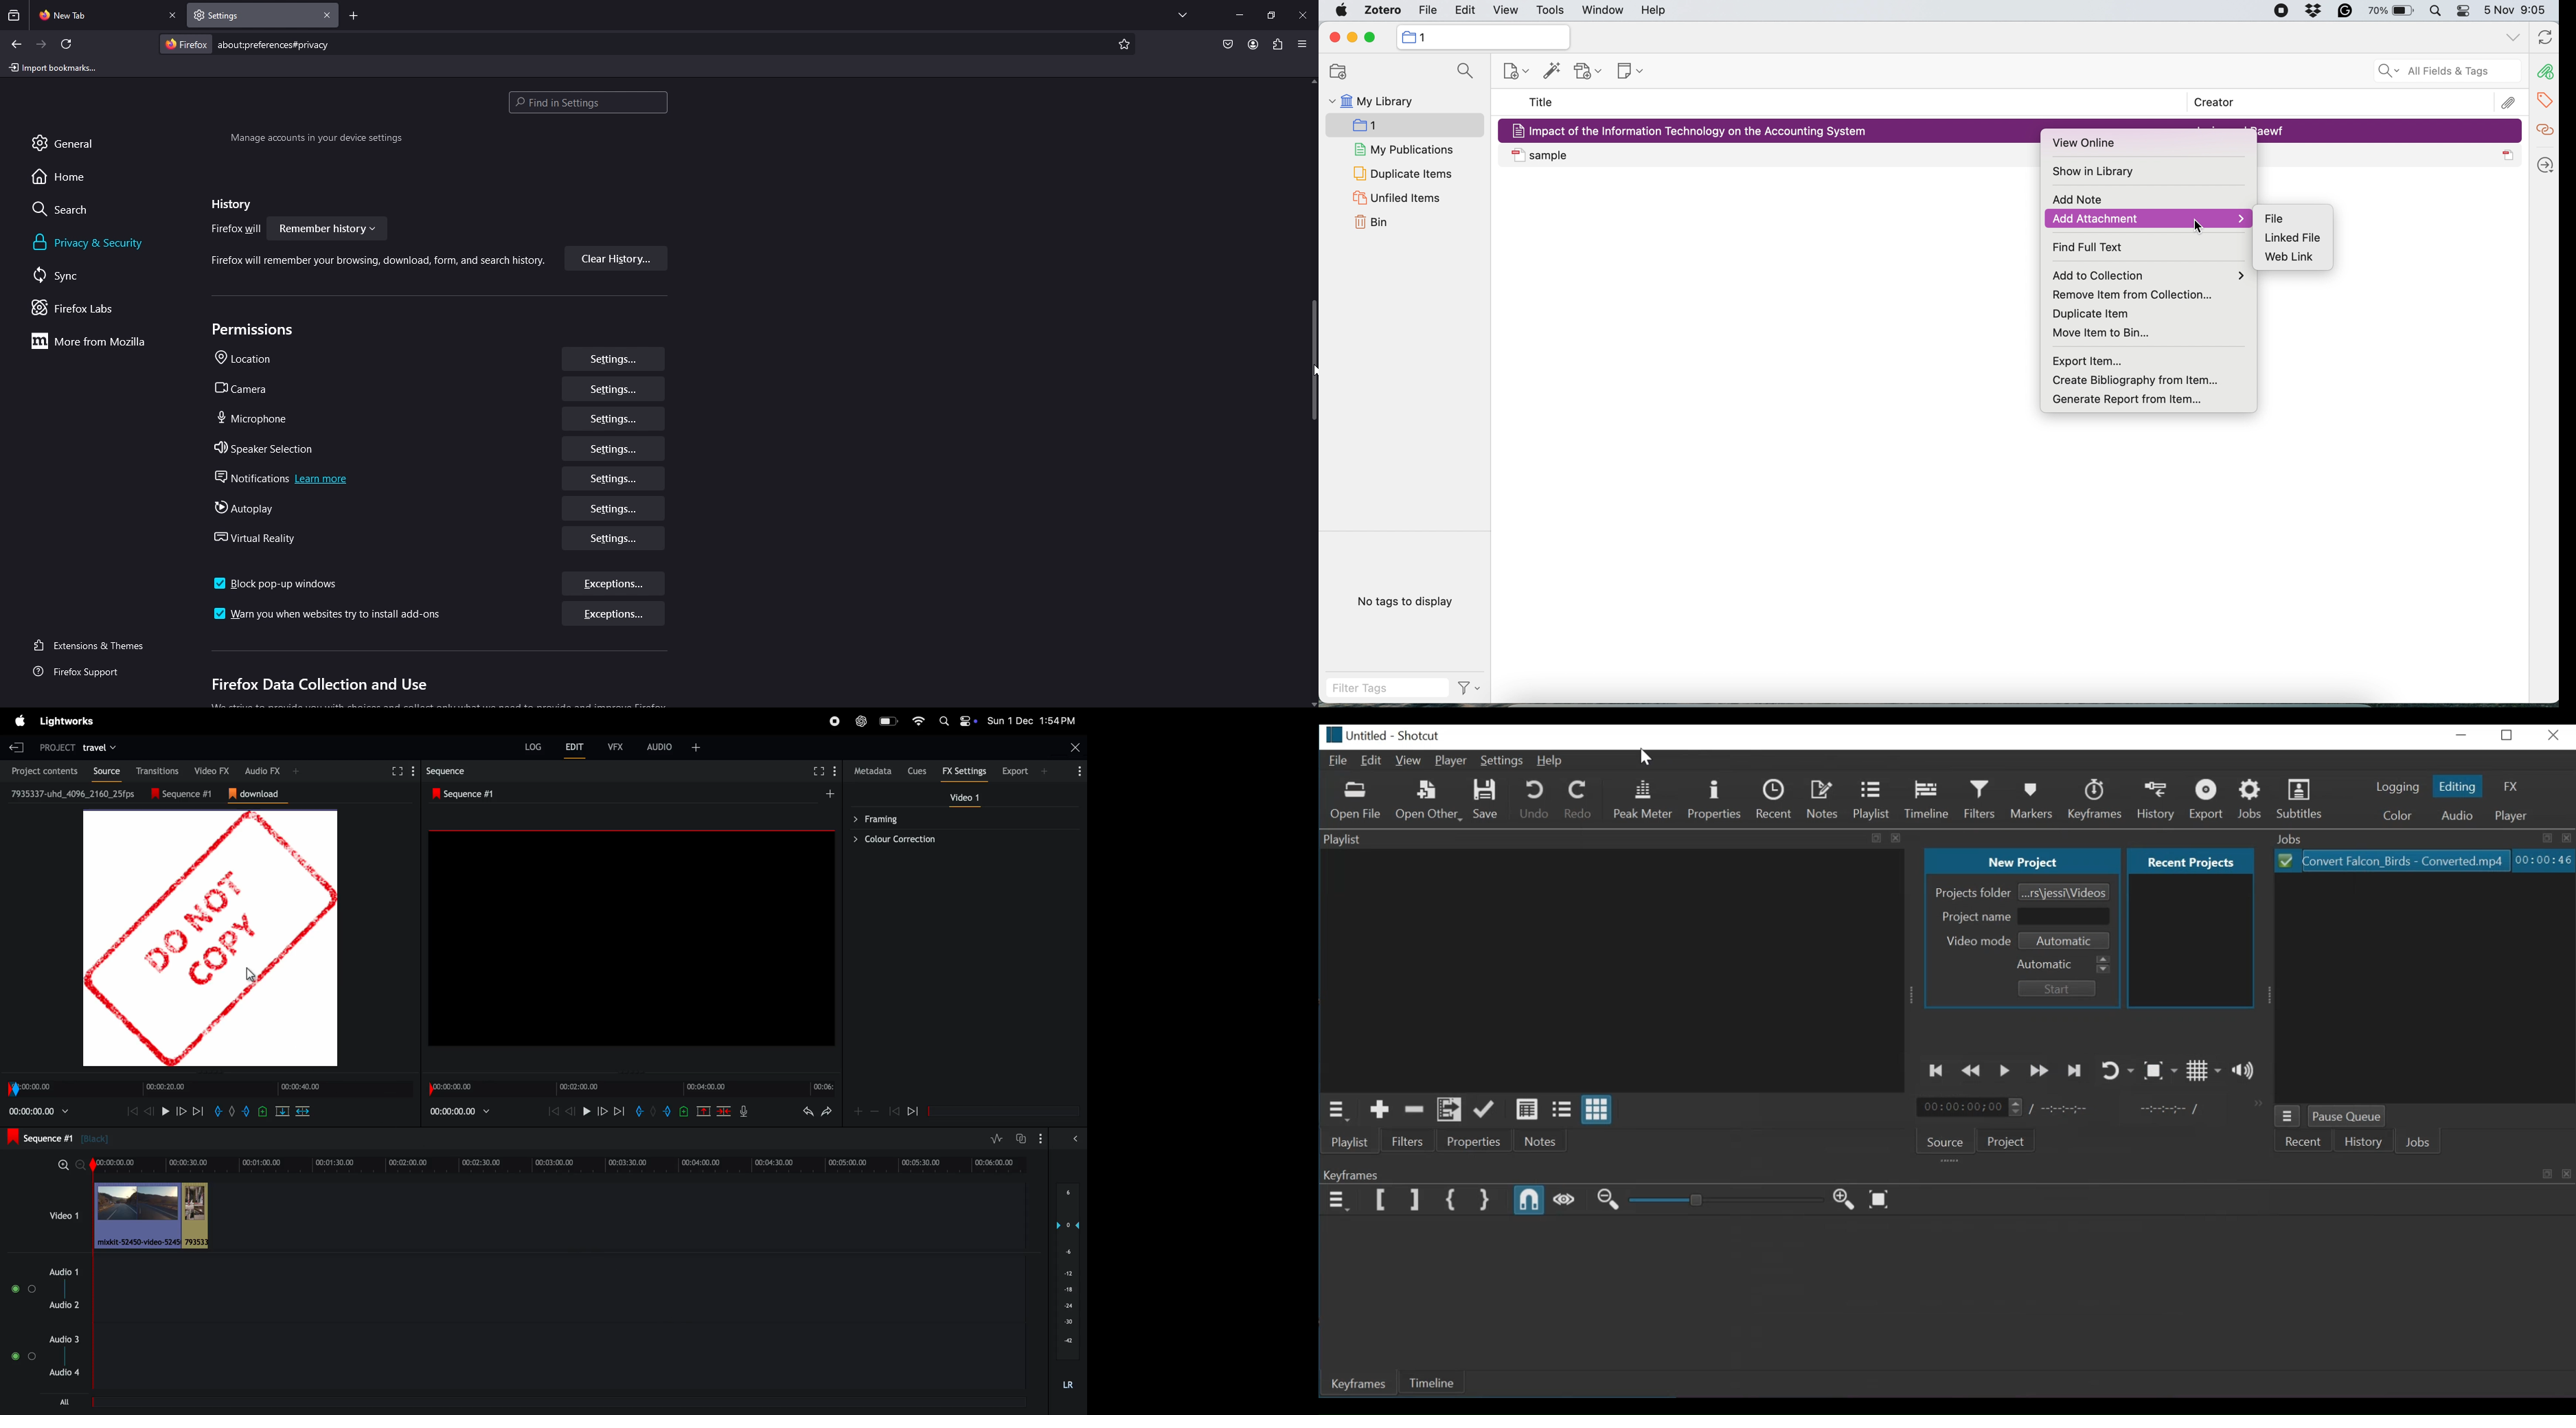 The height and width of the screenshot is (1428, 2576). What do you see at coordinates (616, 259) in the screenshot?
I see `clear history` at bounding box center [616, 259].